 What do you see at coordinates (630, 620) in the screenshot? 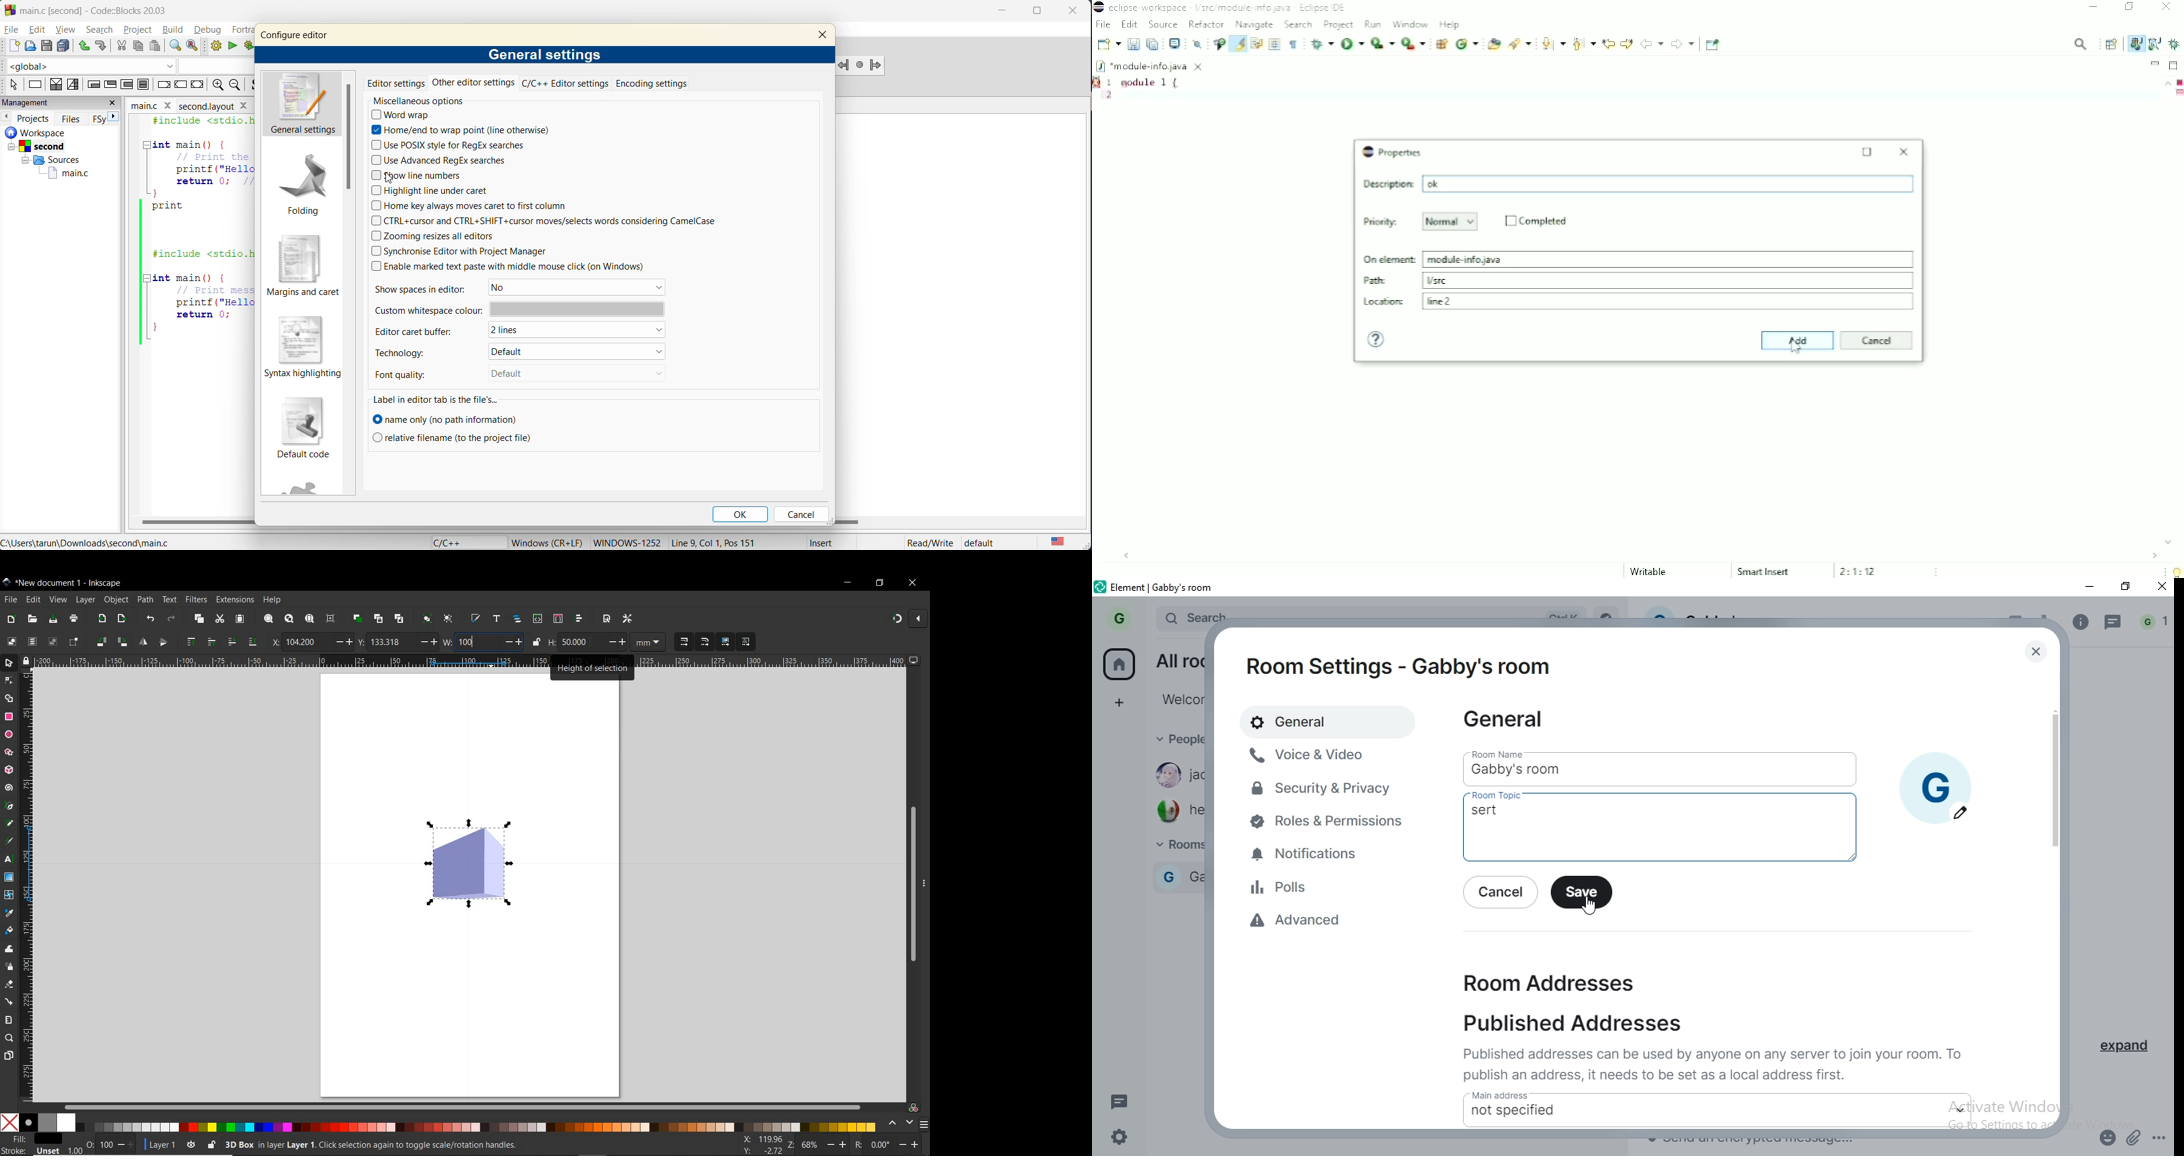
I see `open preferences` at bounding box center [630, 620].